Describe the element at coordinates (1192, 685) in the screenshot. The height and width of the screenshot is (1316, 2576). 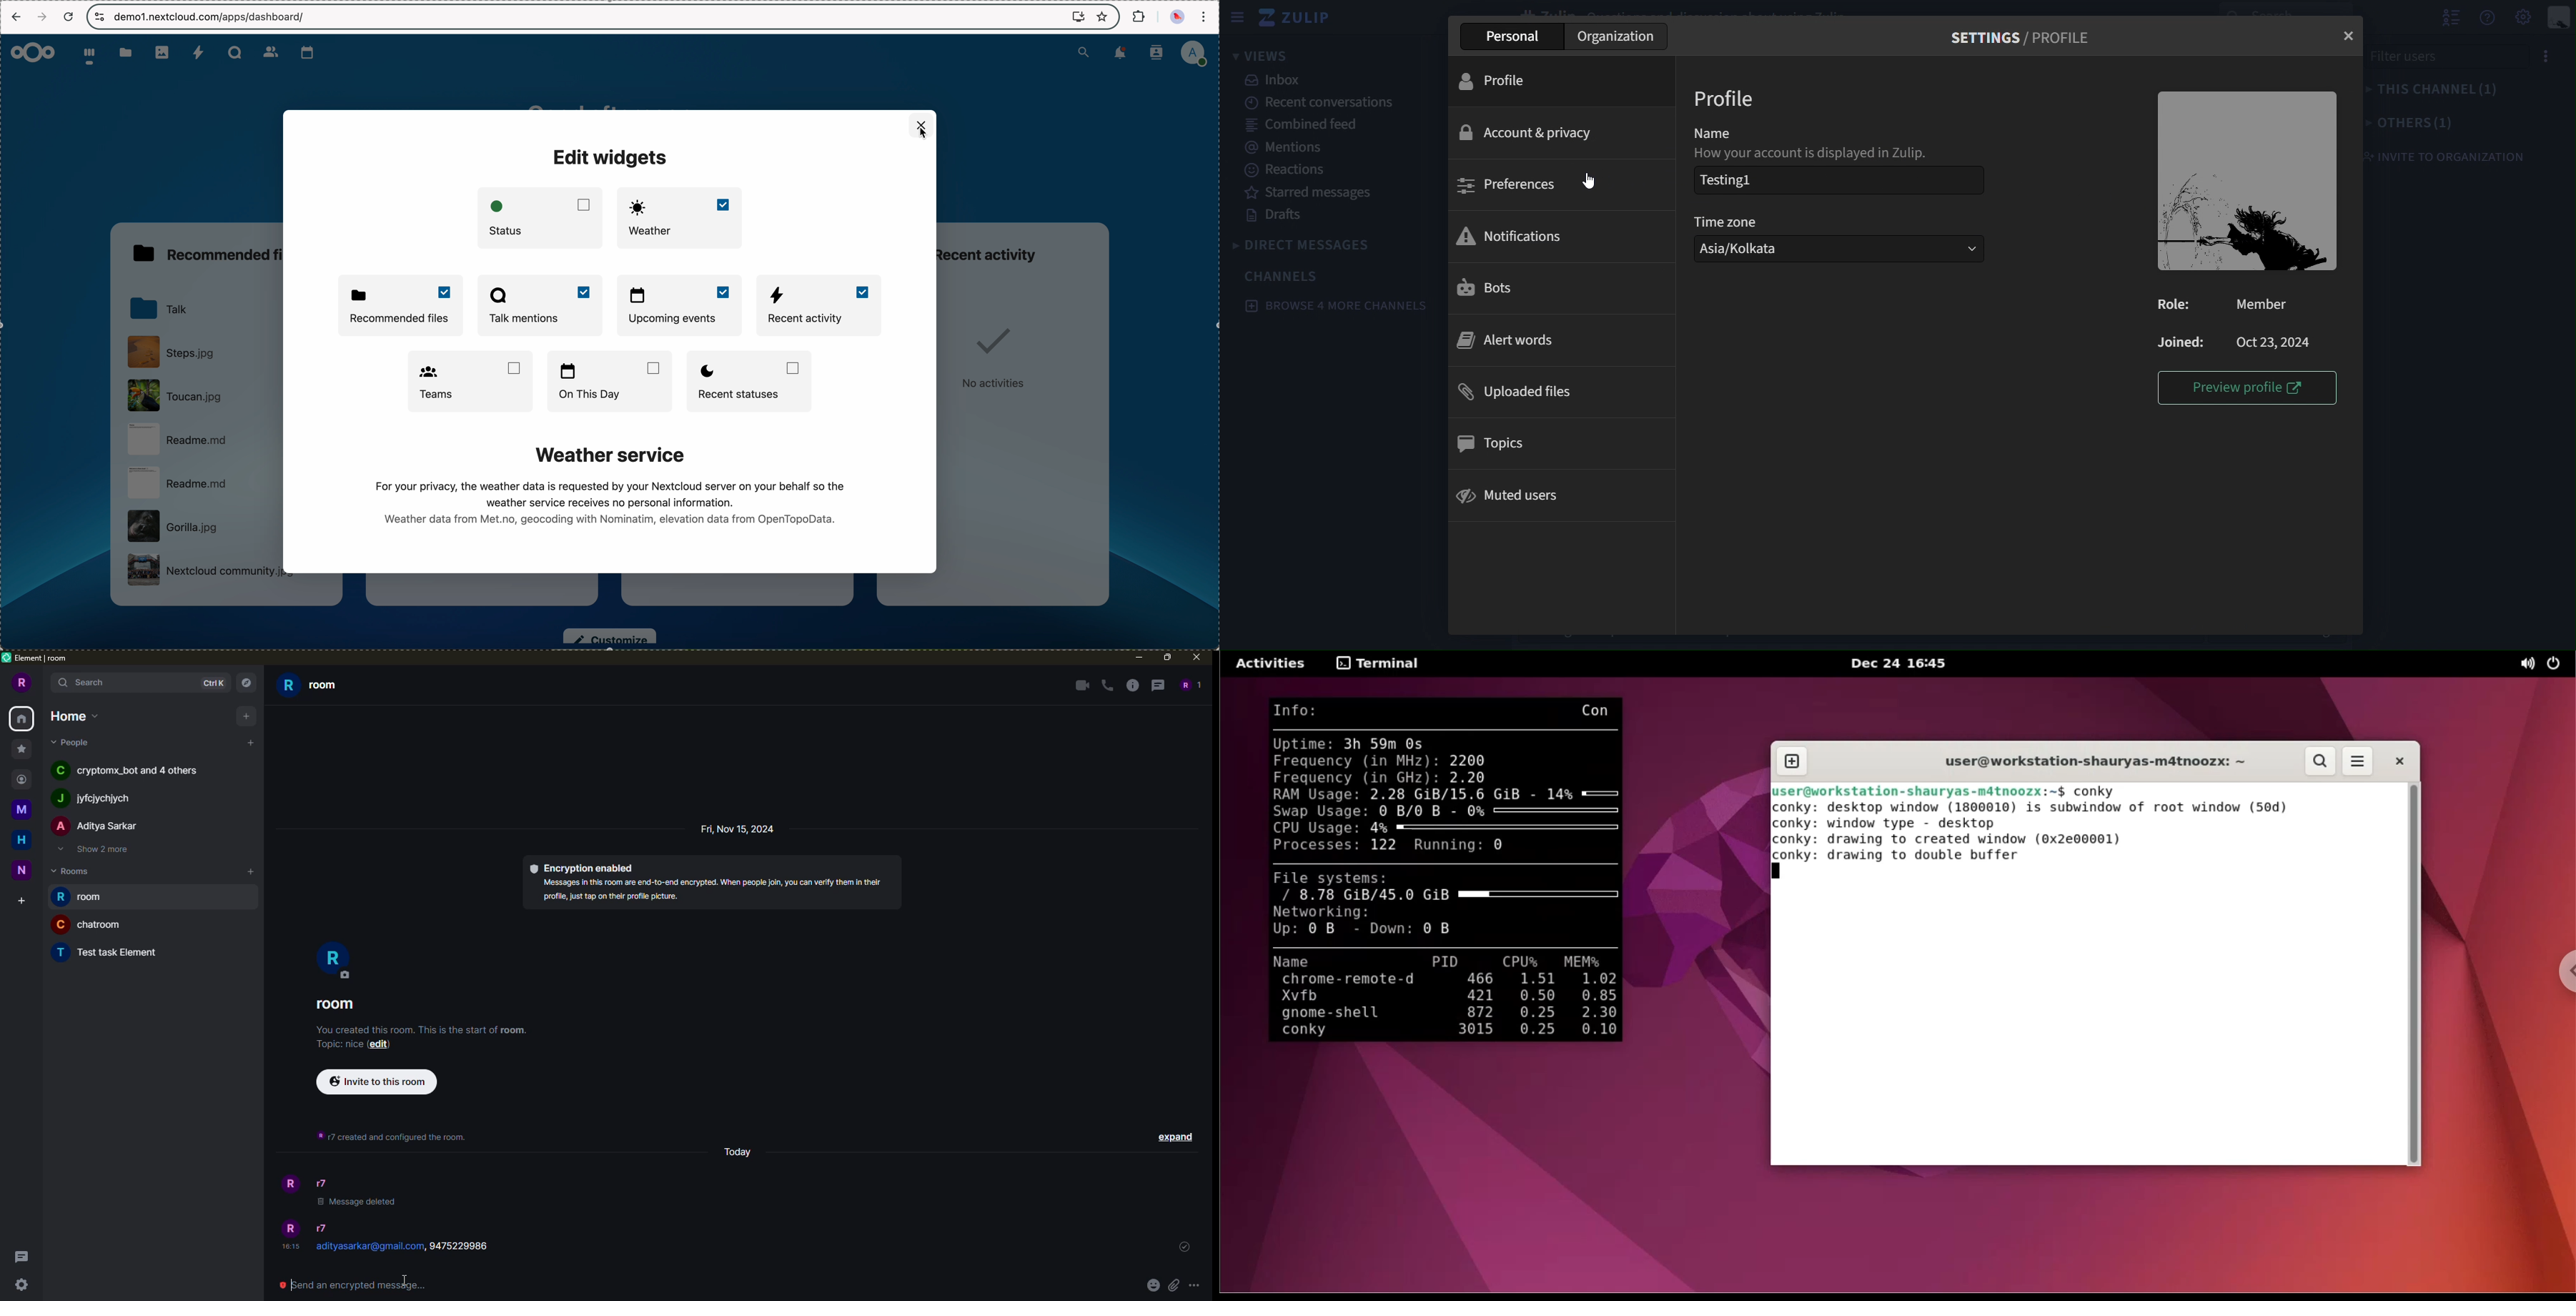
I see `people` at that location.